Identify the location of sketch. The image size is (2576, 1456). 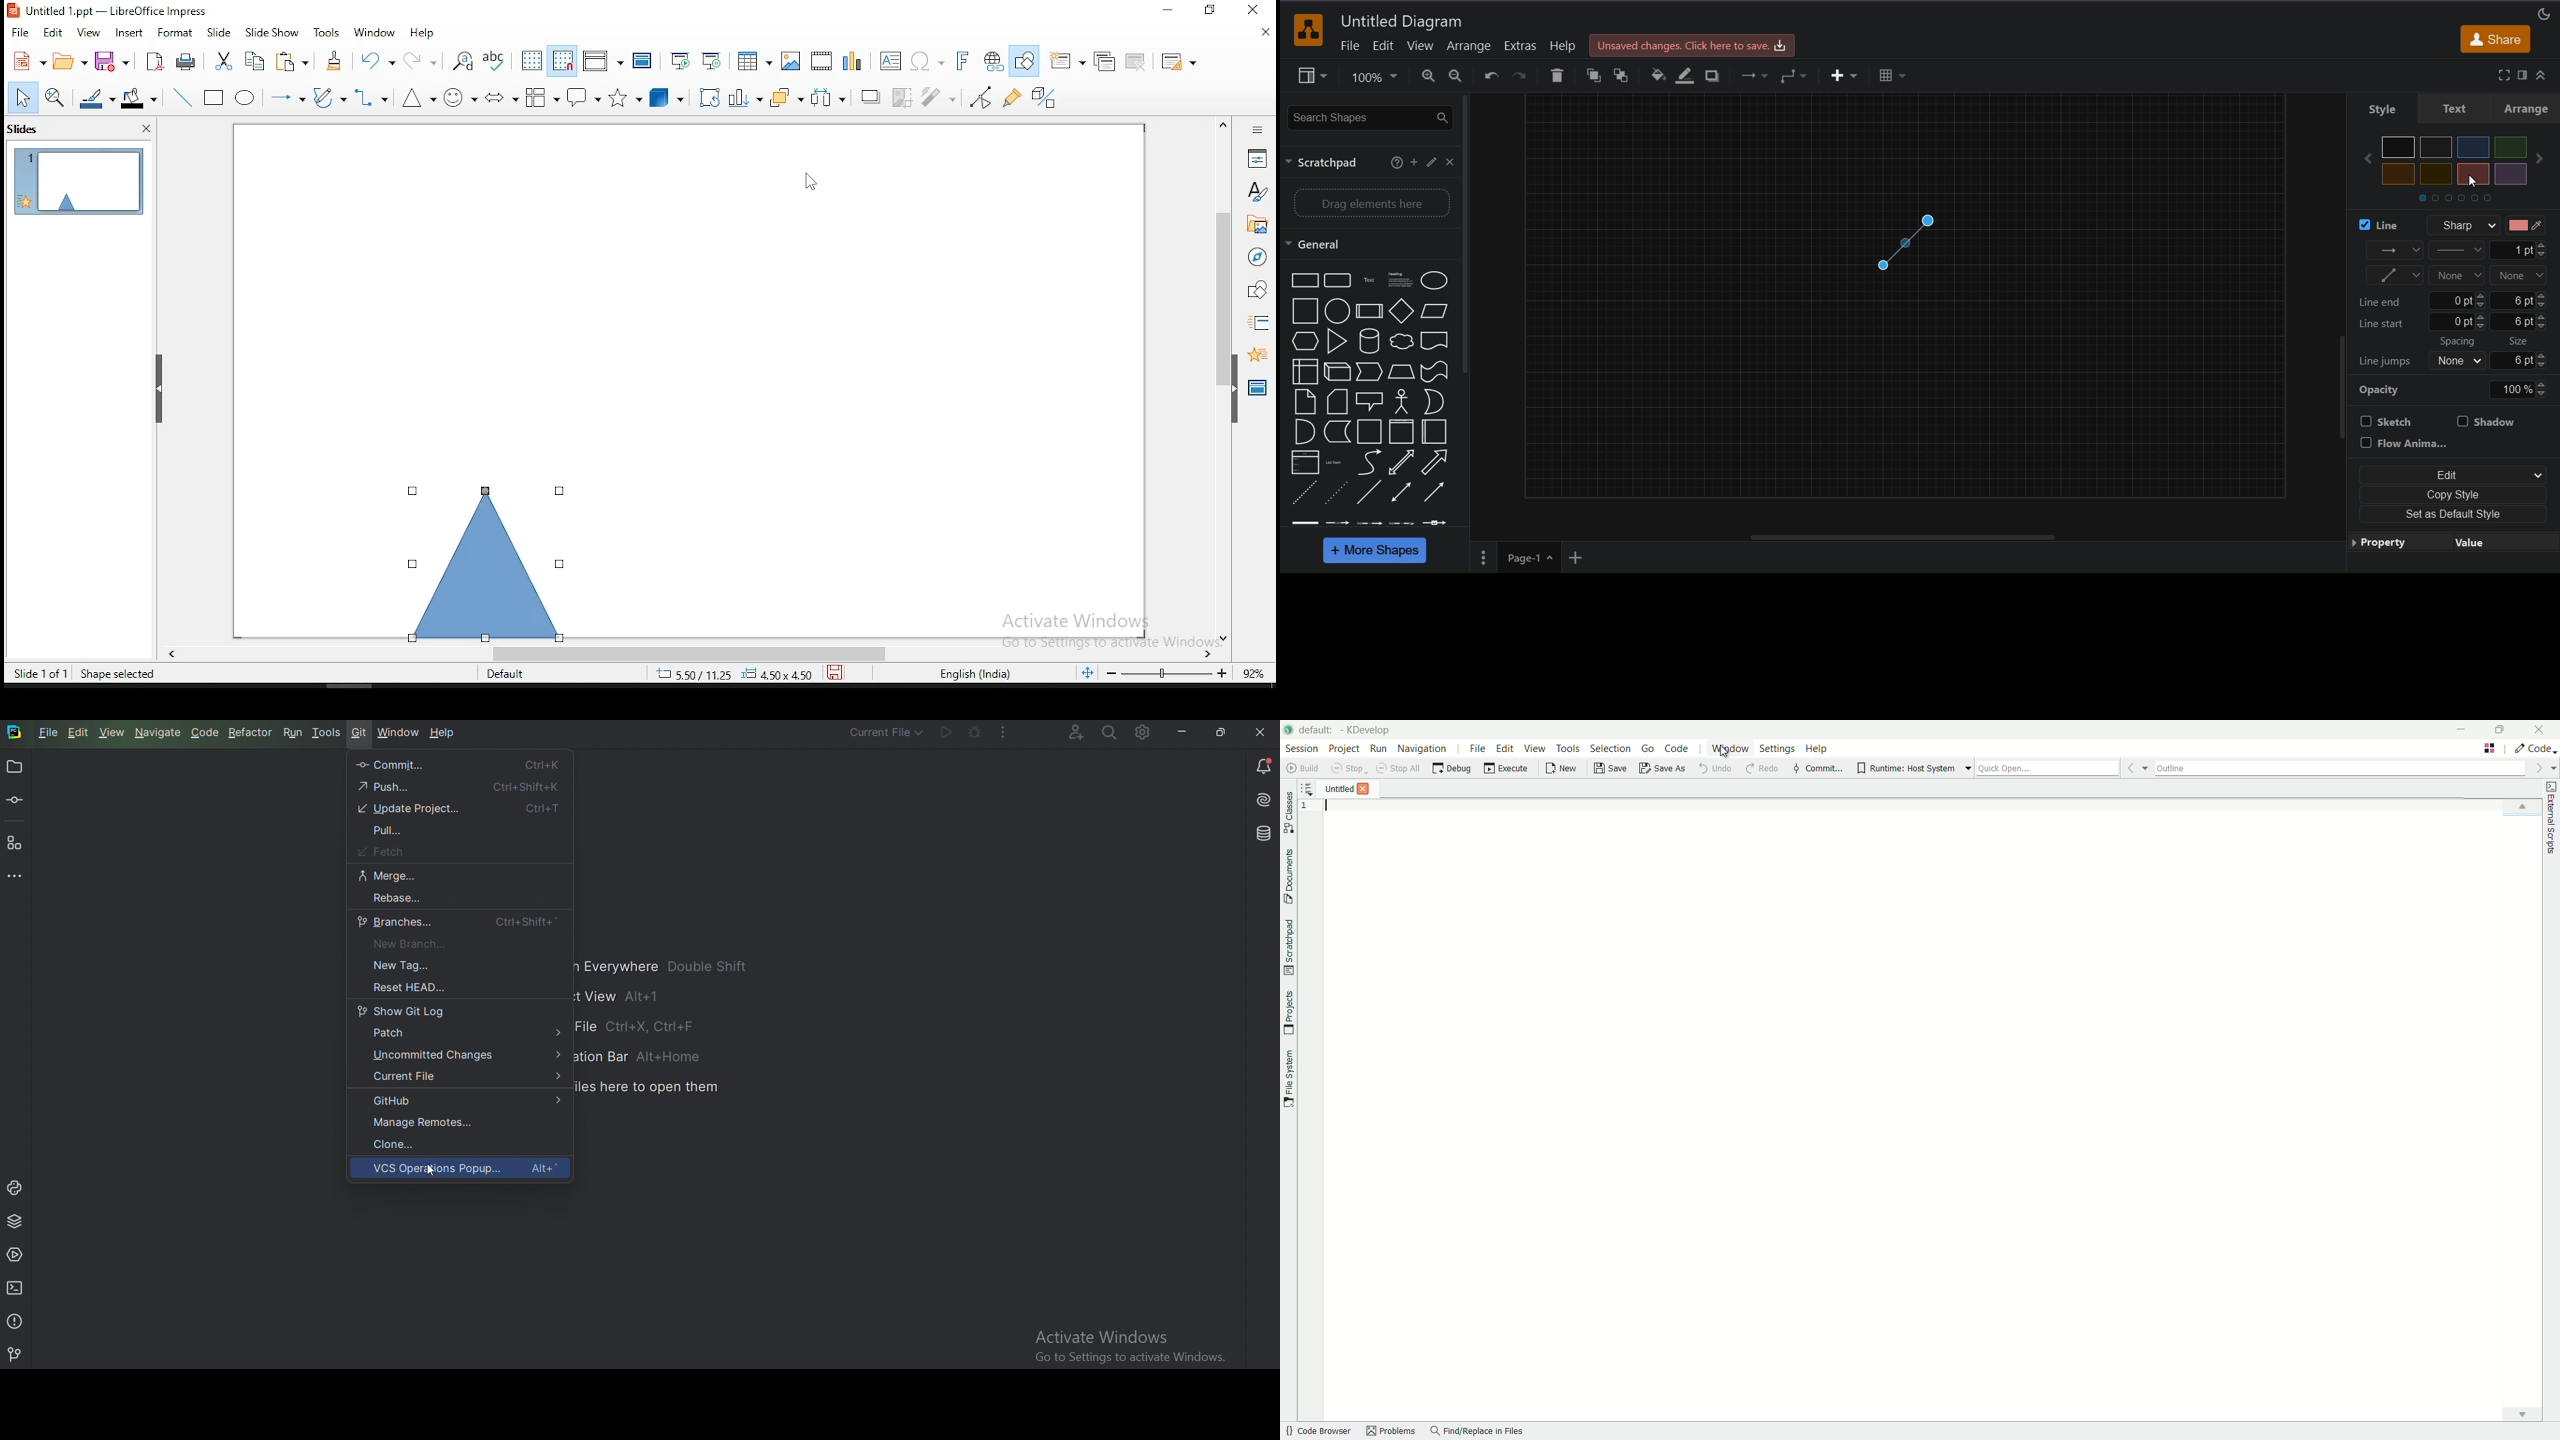
(2392, 421).